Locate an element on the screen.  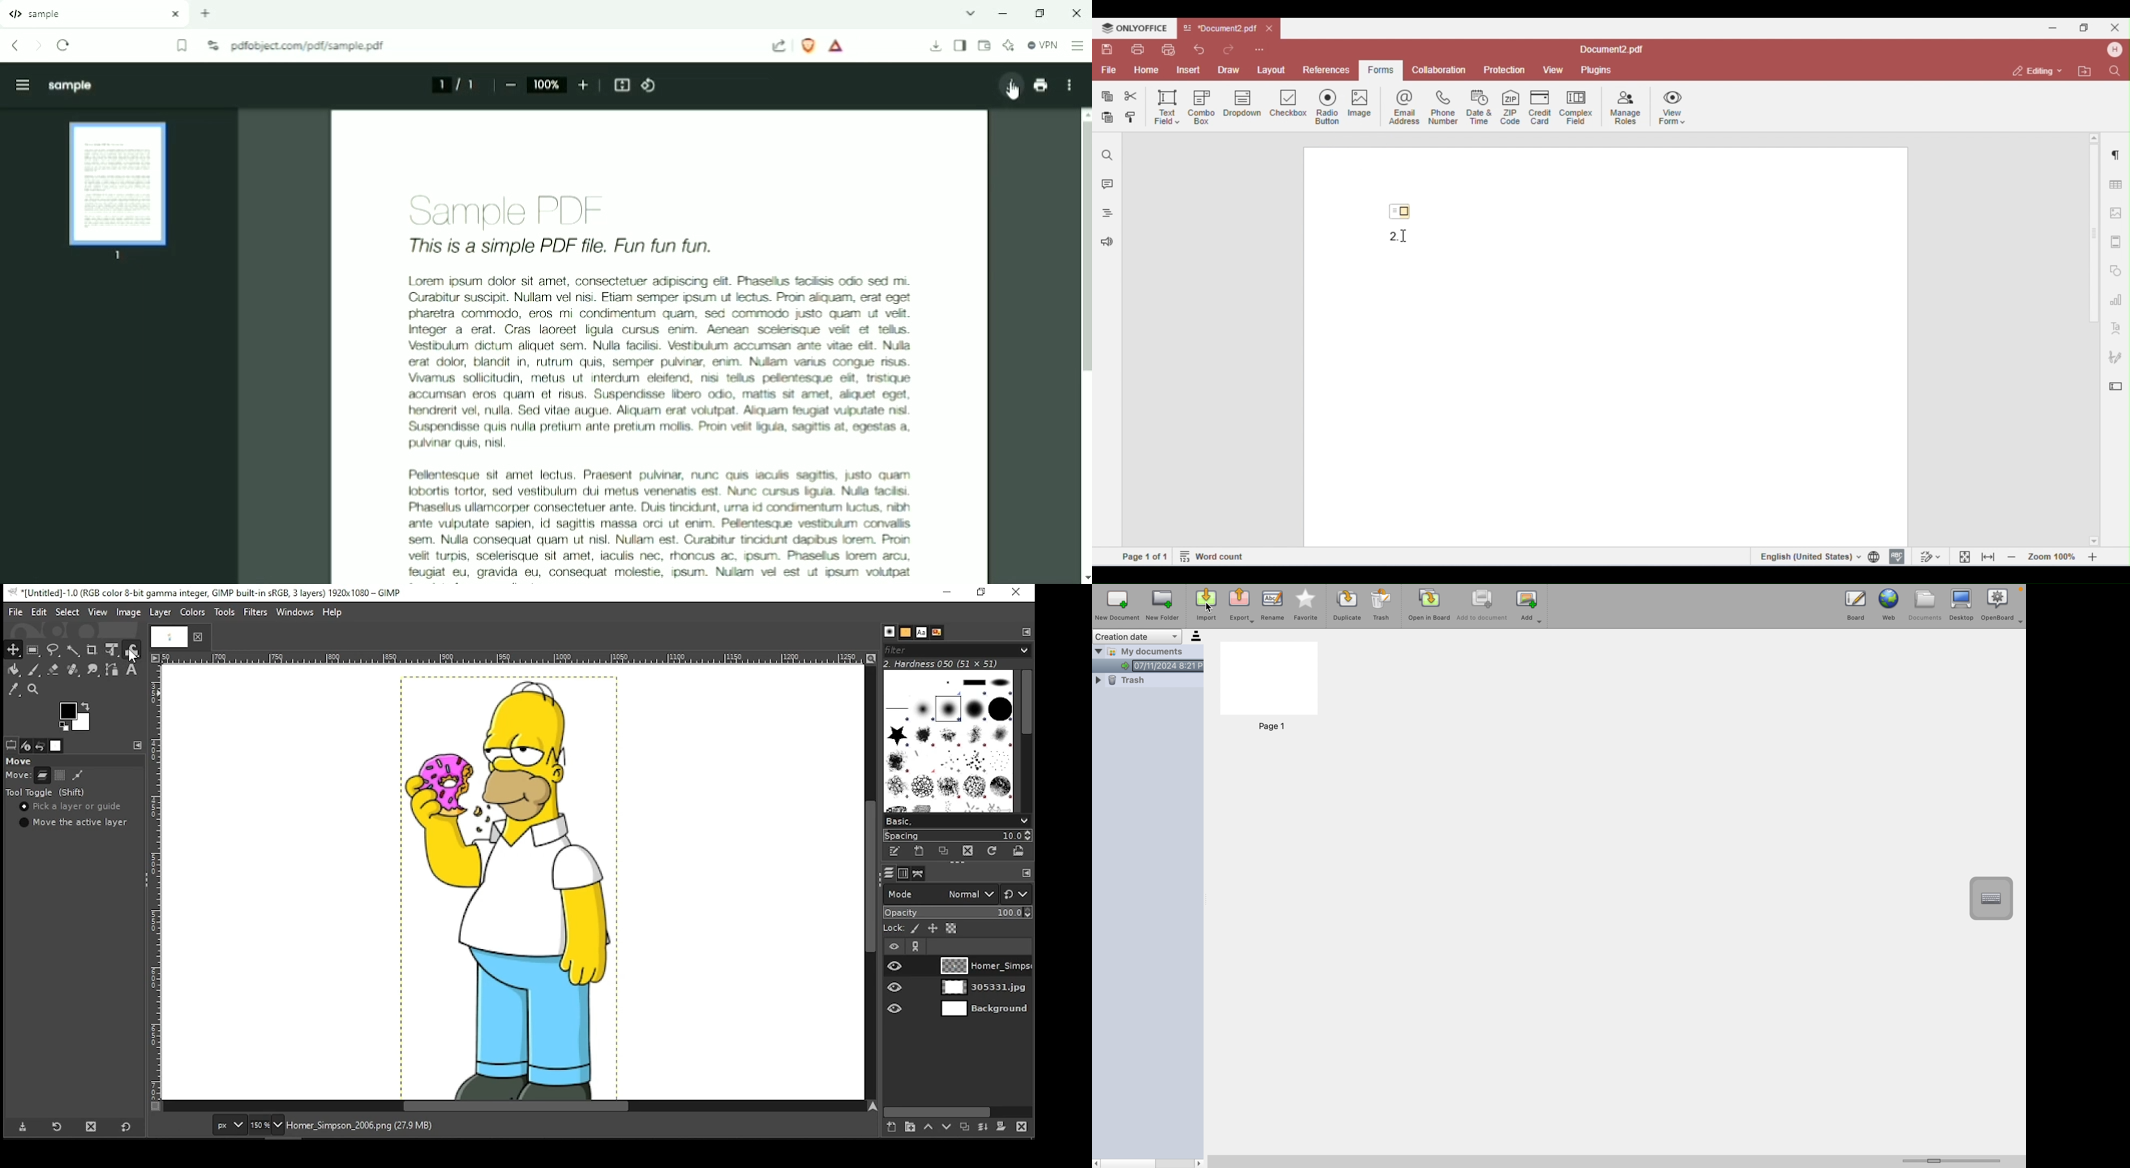
edit this brush is located at coordinates (895, 852).